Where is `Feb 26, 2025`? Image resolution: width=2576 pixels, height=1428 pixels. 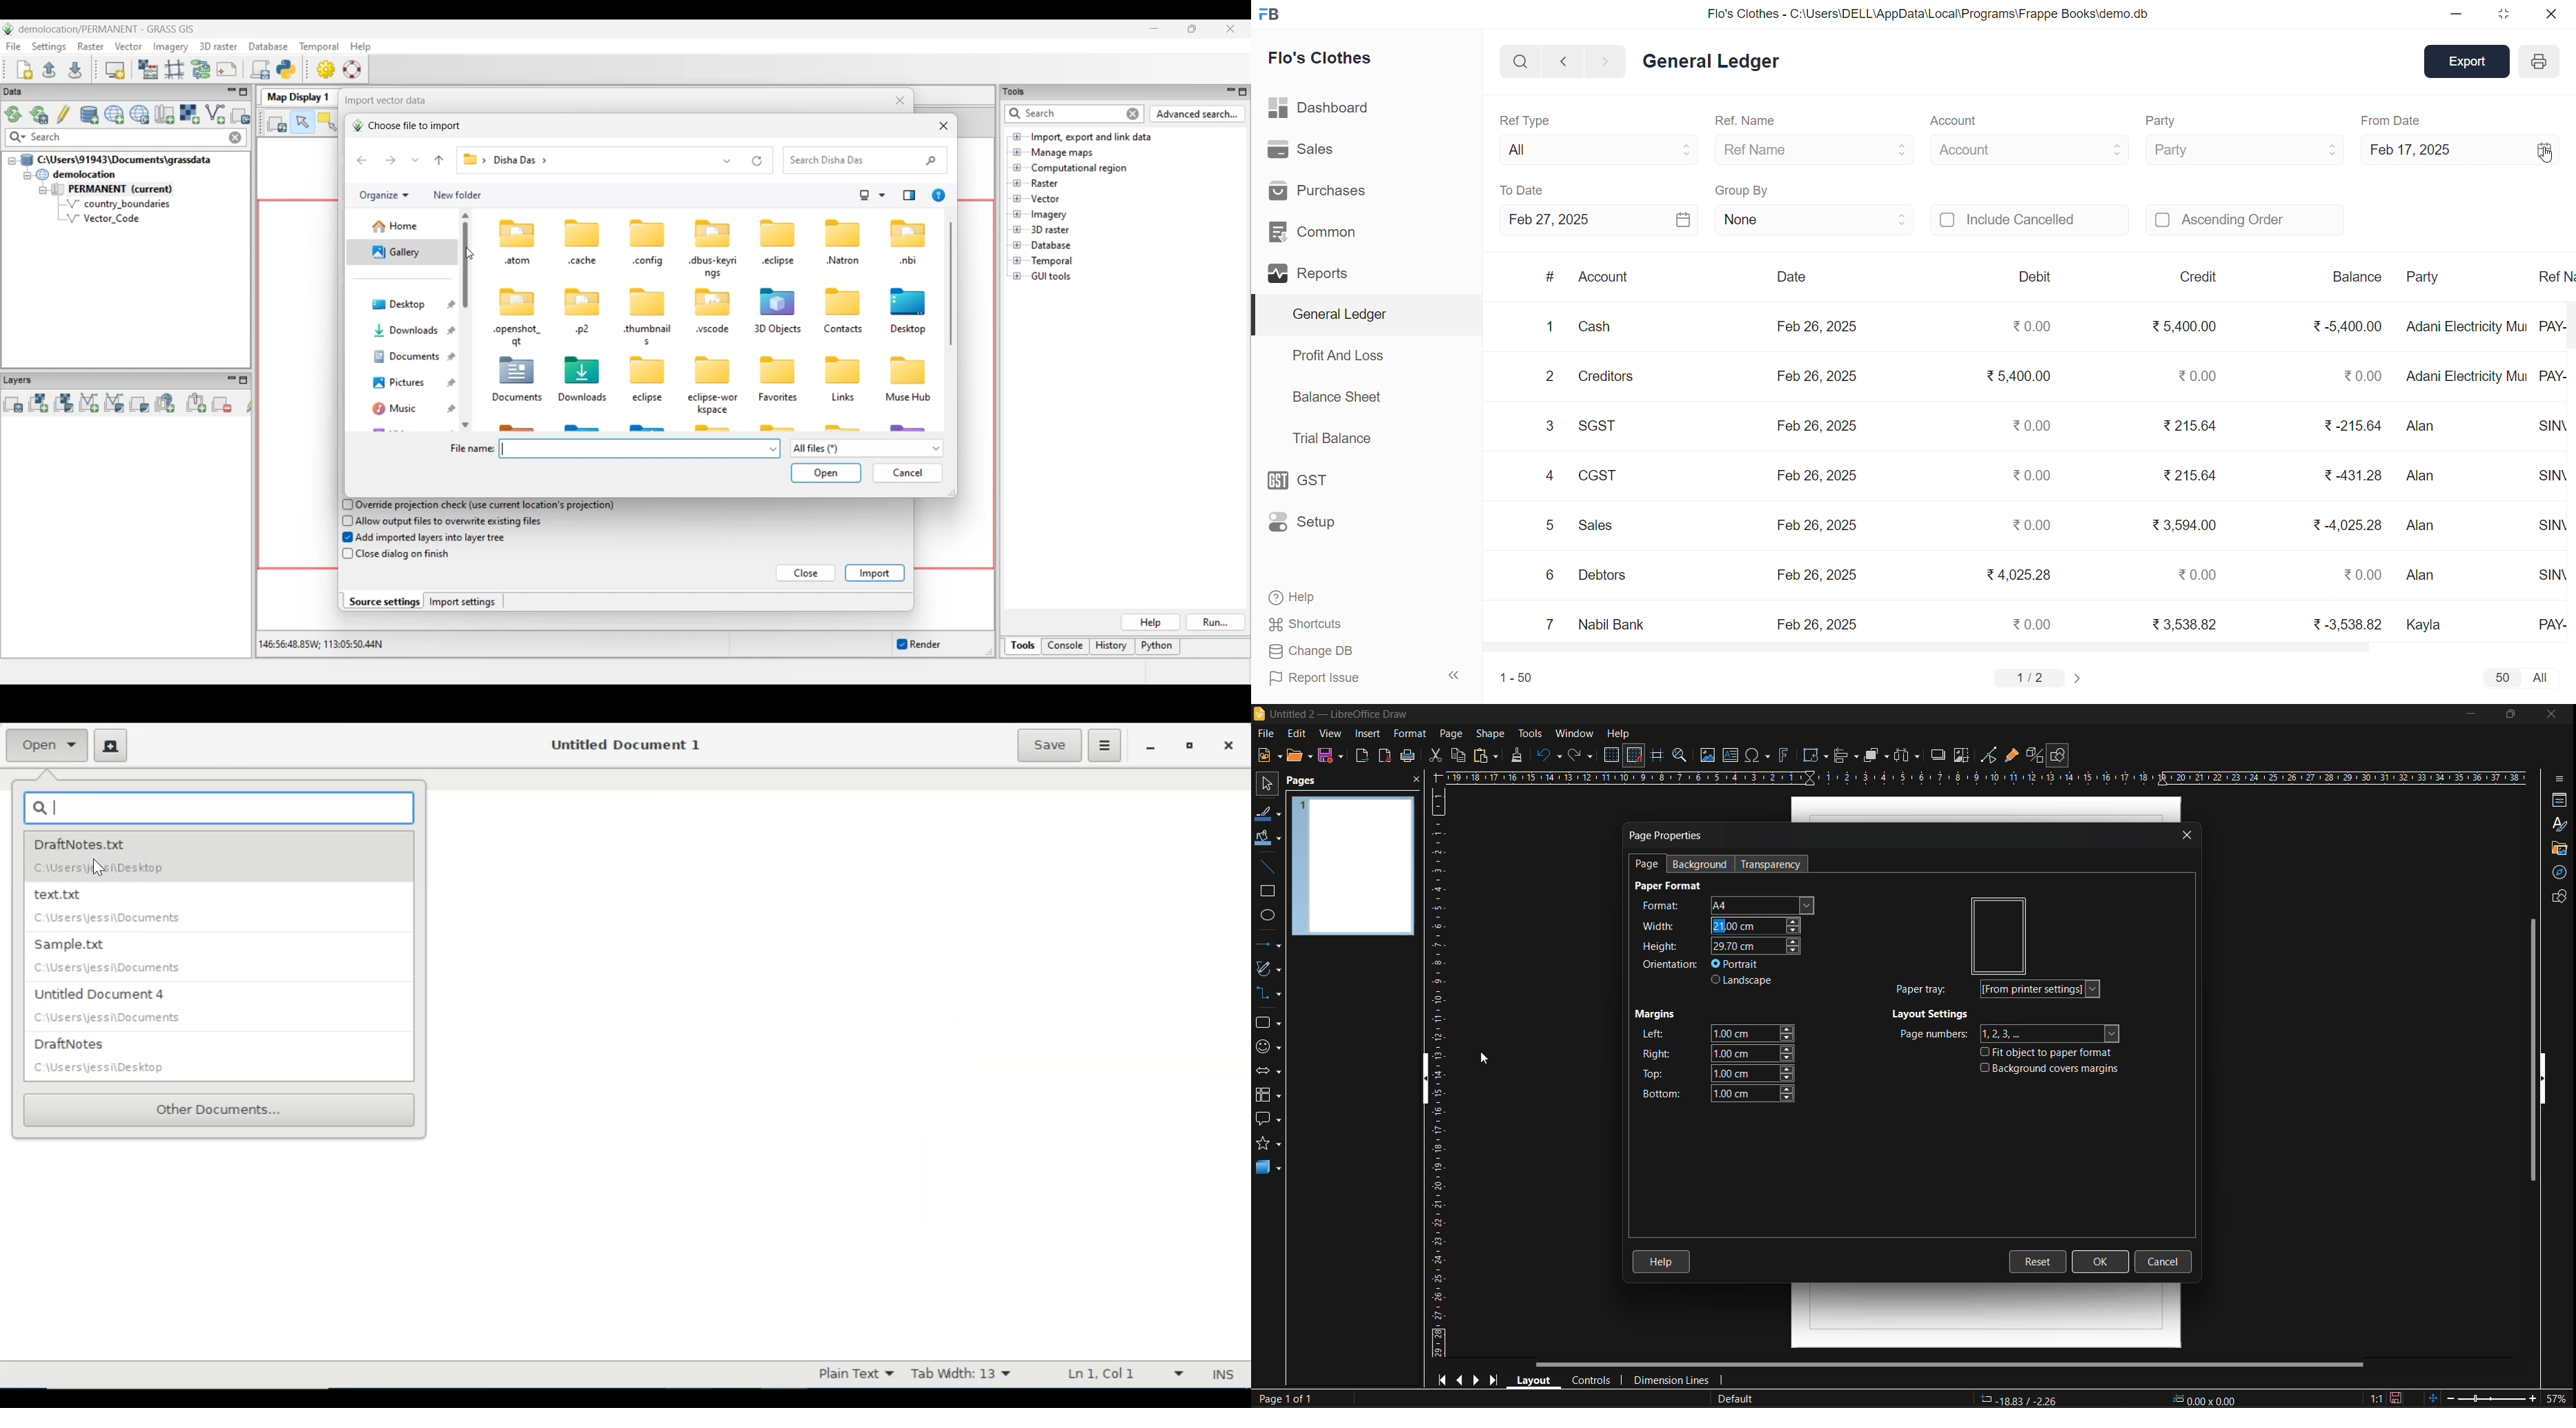 Feb 26, 2025 is located at coordinates (1817, 624).